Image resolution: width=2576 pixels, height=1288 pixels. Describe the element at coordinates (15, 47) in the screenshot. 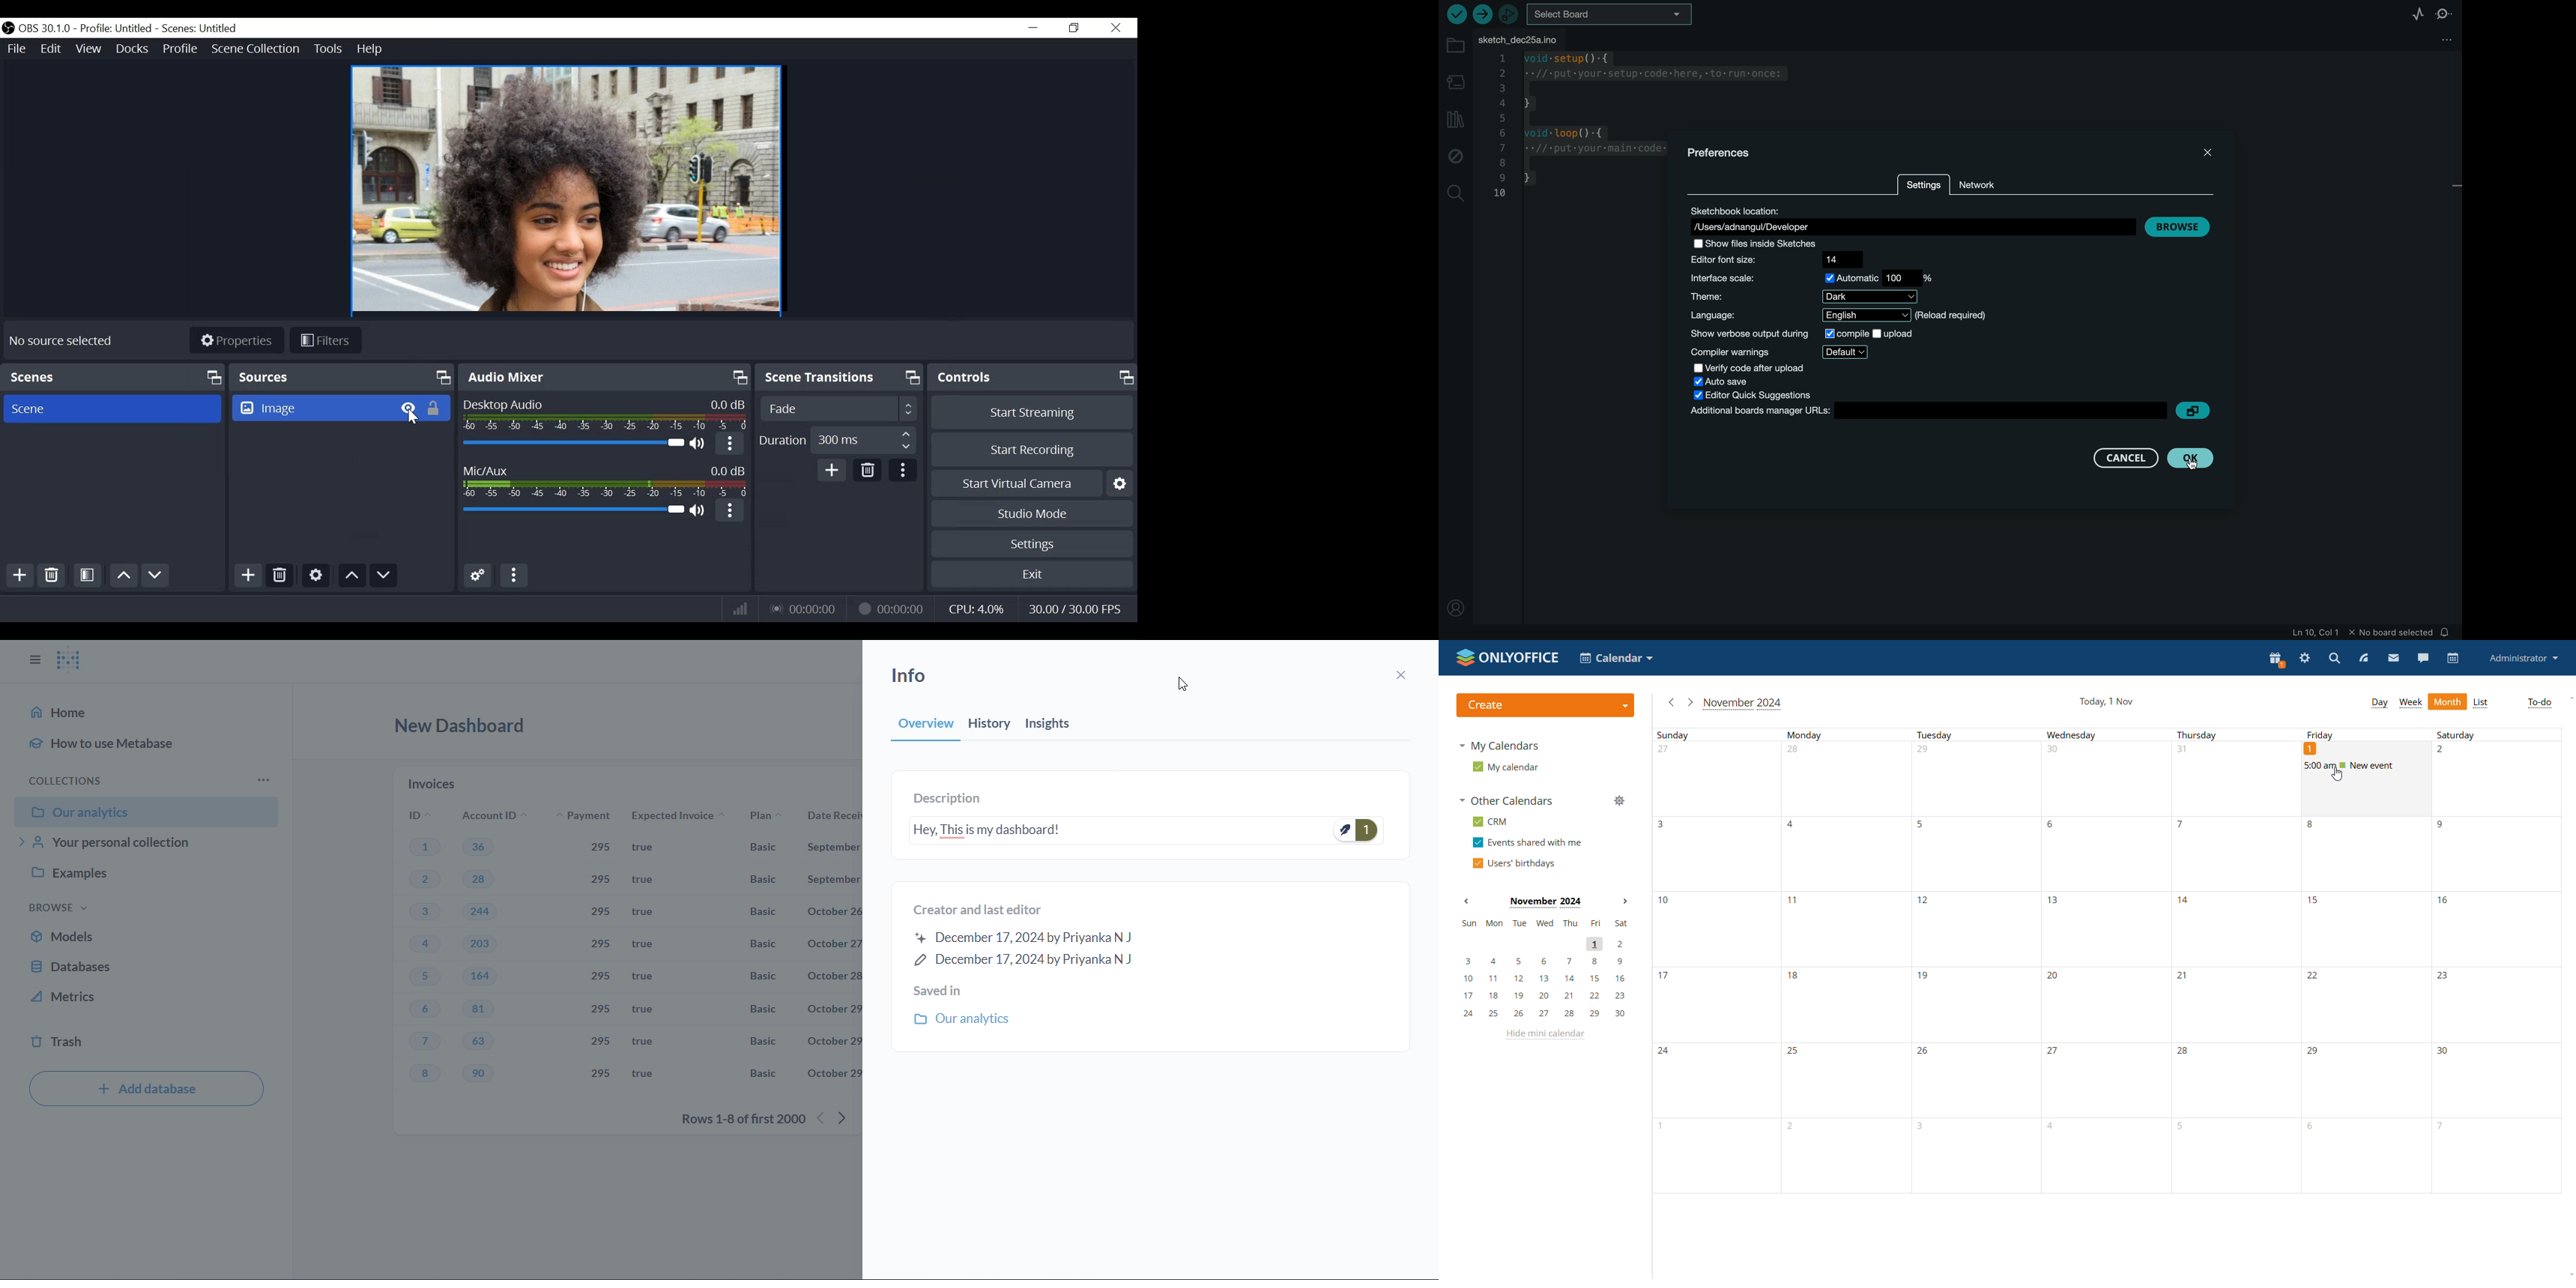

I see `File` at that location.